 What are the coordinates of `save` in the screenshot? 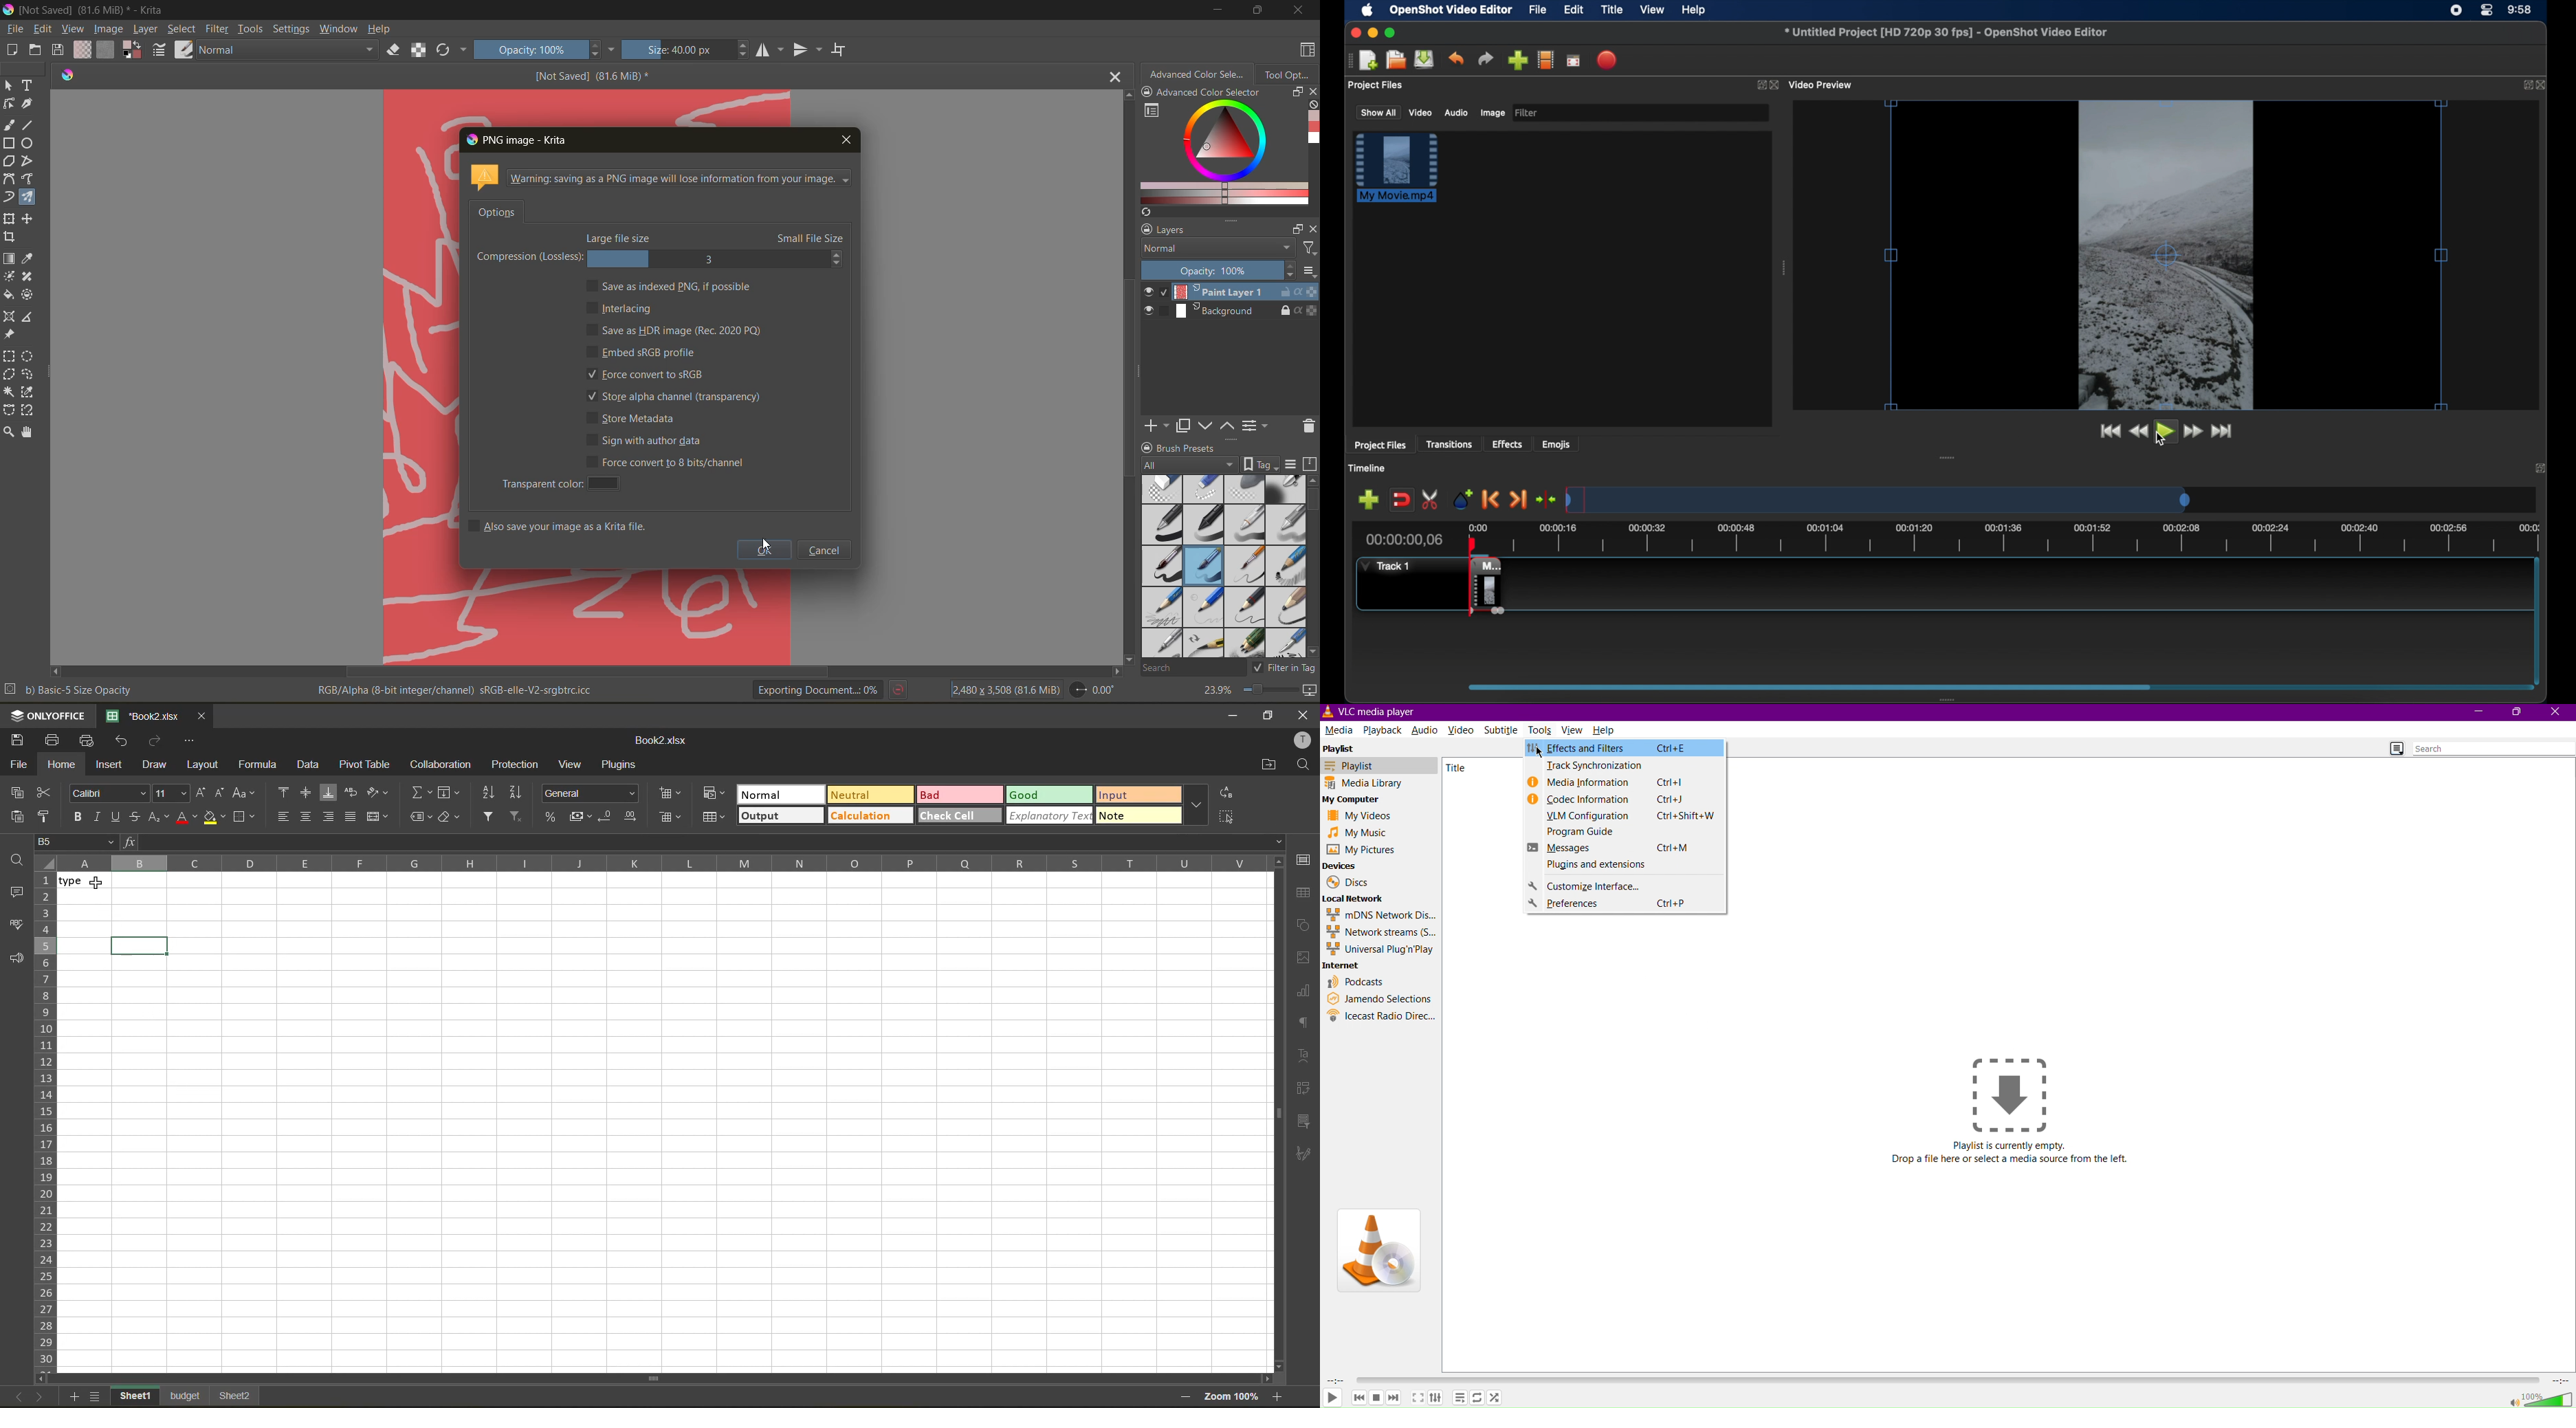 It's located at (56, 50).